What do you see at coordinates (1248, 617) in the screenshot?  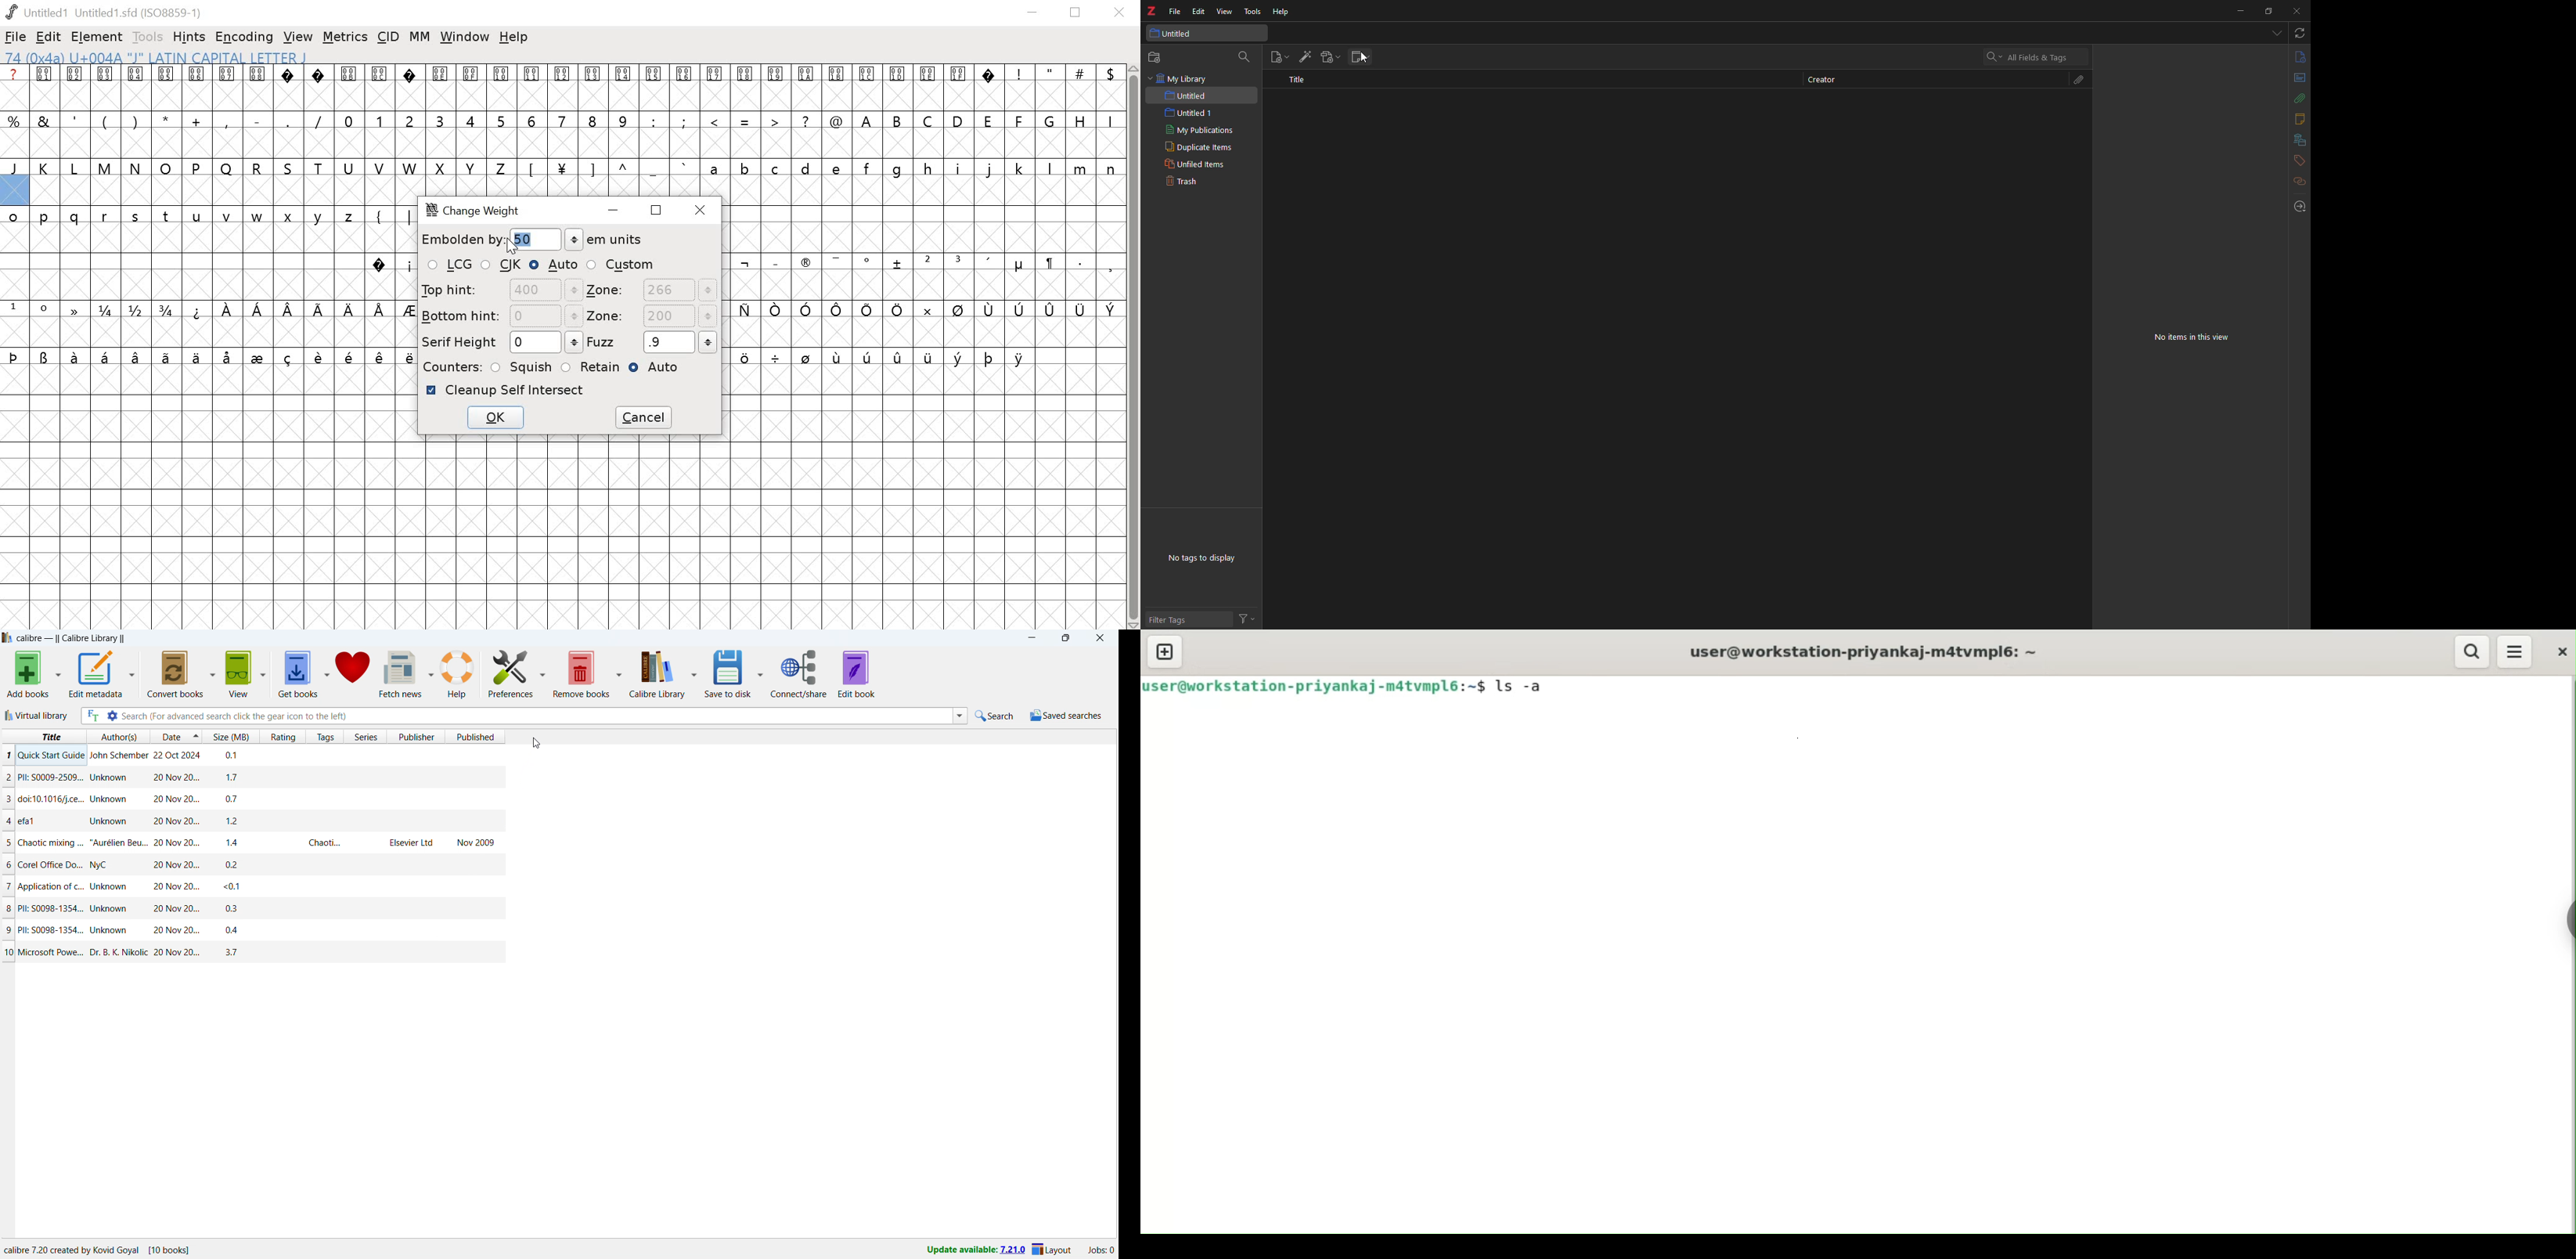 I see `actions` at bounding box center [1248, 617].